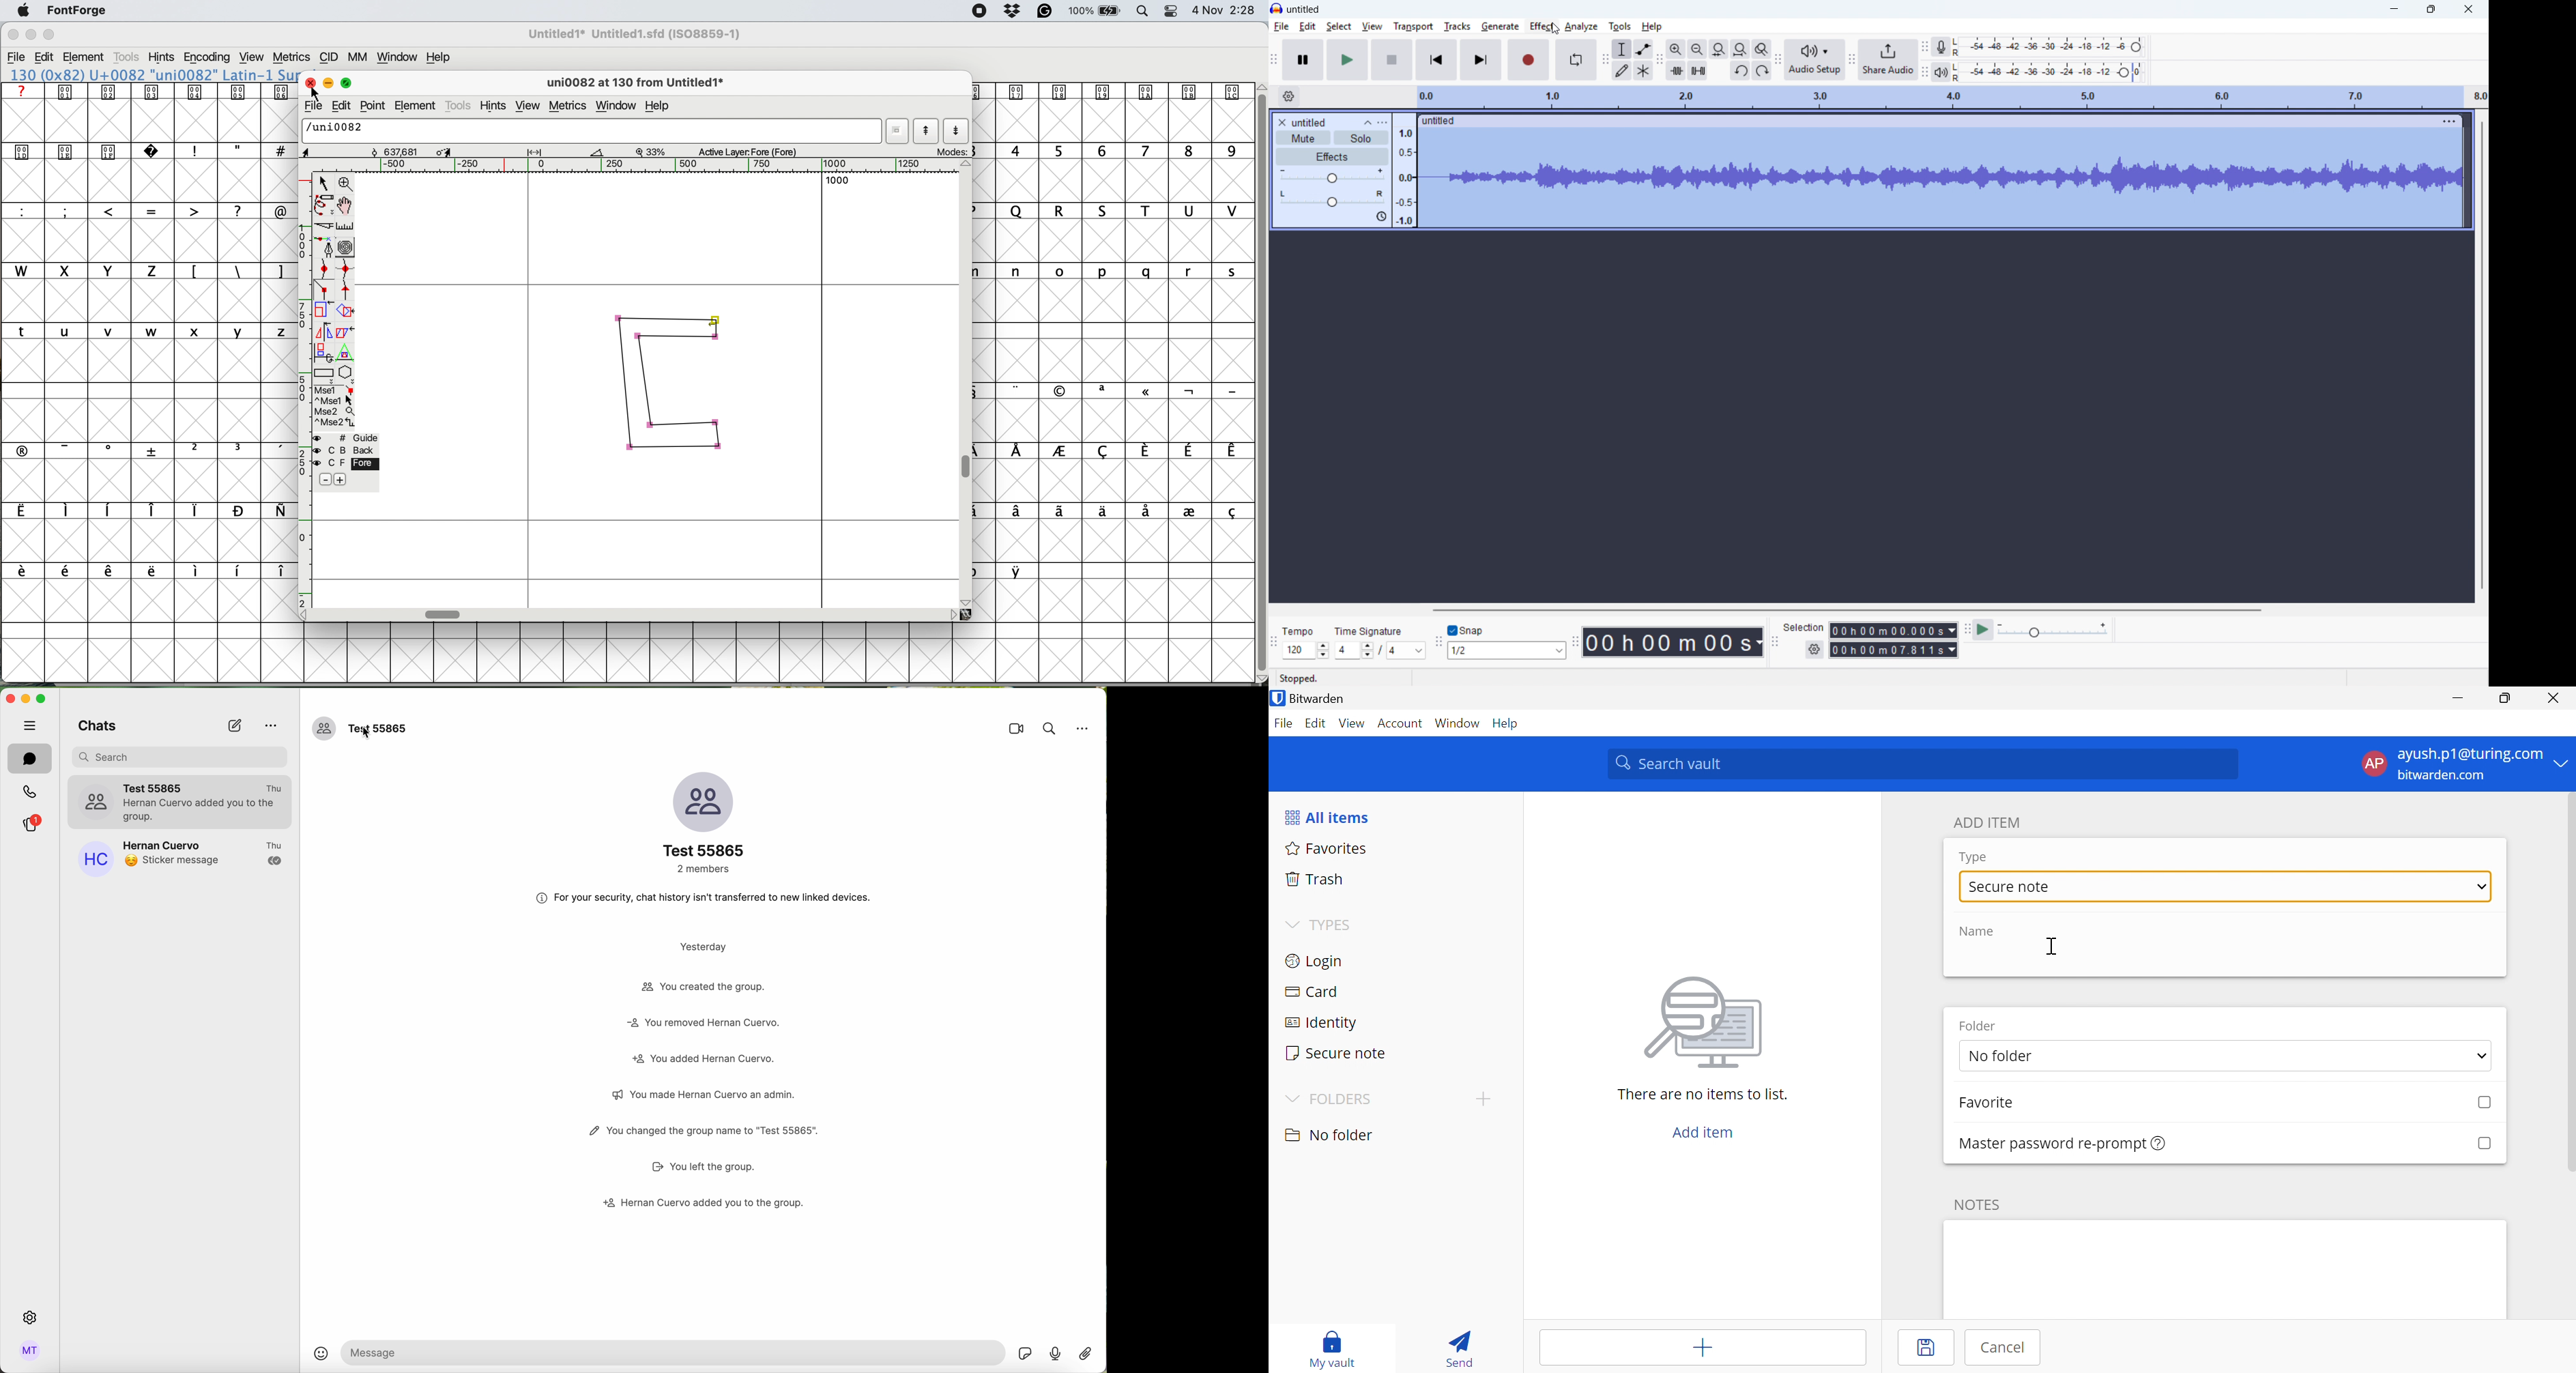  What do you see at coordinates (668, 317) in the screenshot?
I see `corner points connected` at bounding box center [668, 317].